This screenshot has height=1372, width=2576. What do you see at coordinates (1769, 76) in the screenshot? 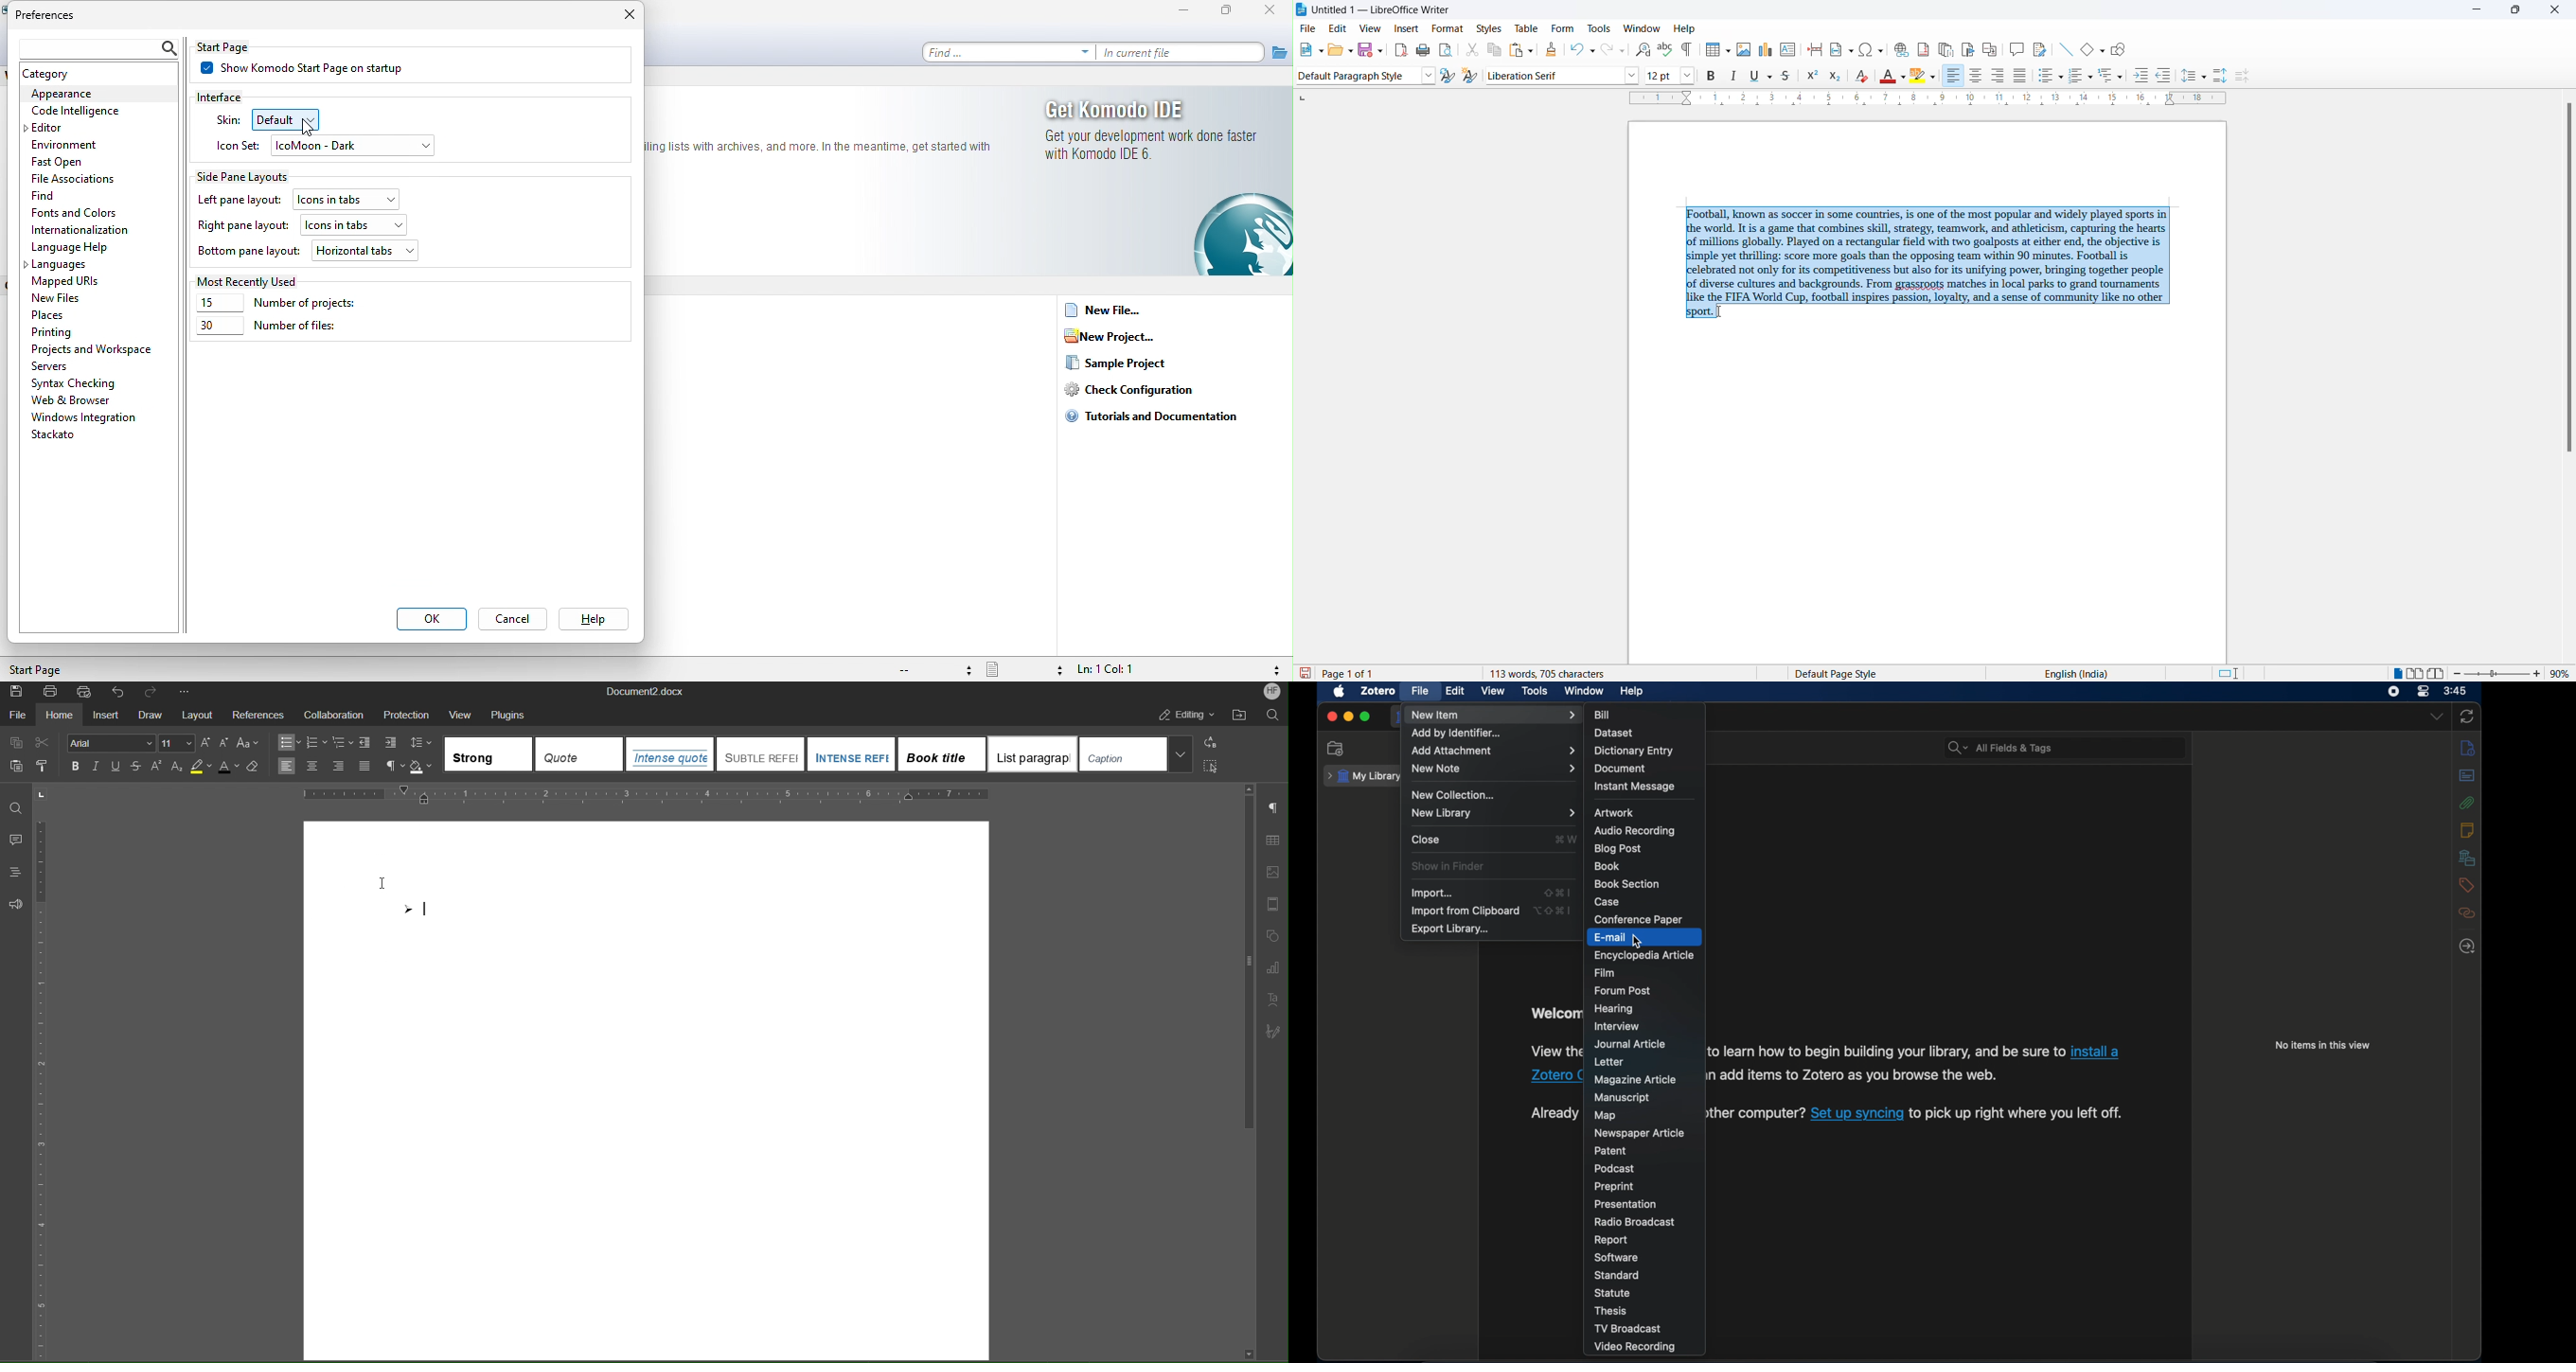
I see `underline options` at bounding box center [1769, 76].